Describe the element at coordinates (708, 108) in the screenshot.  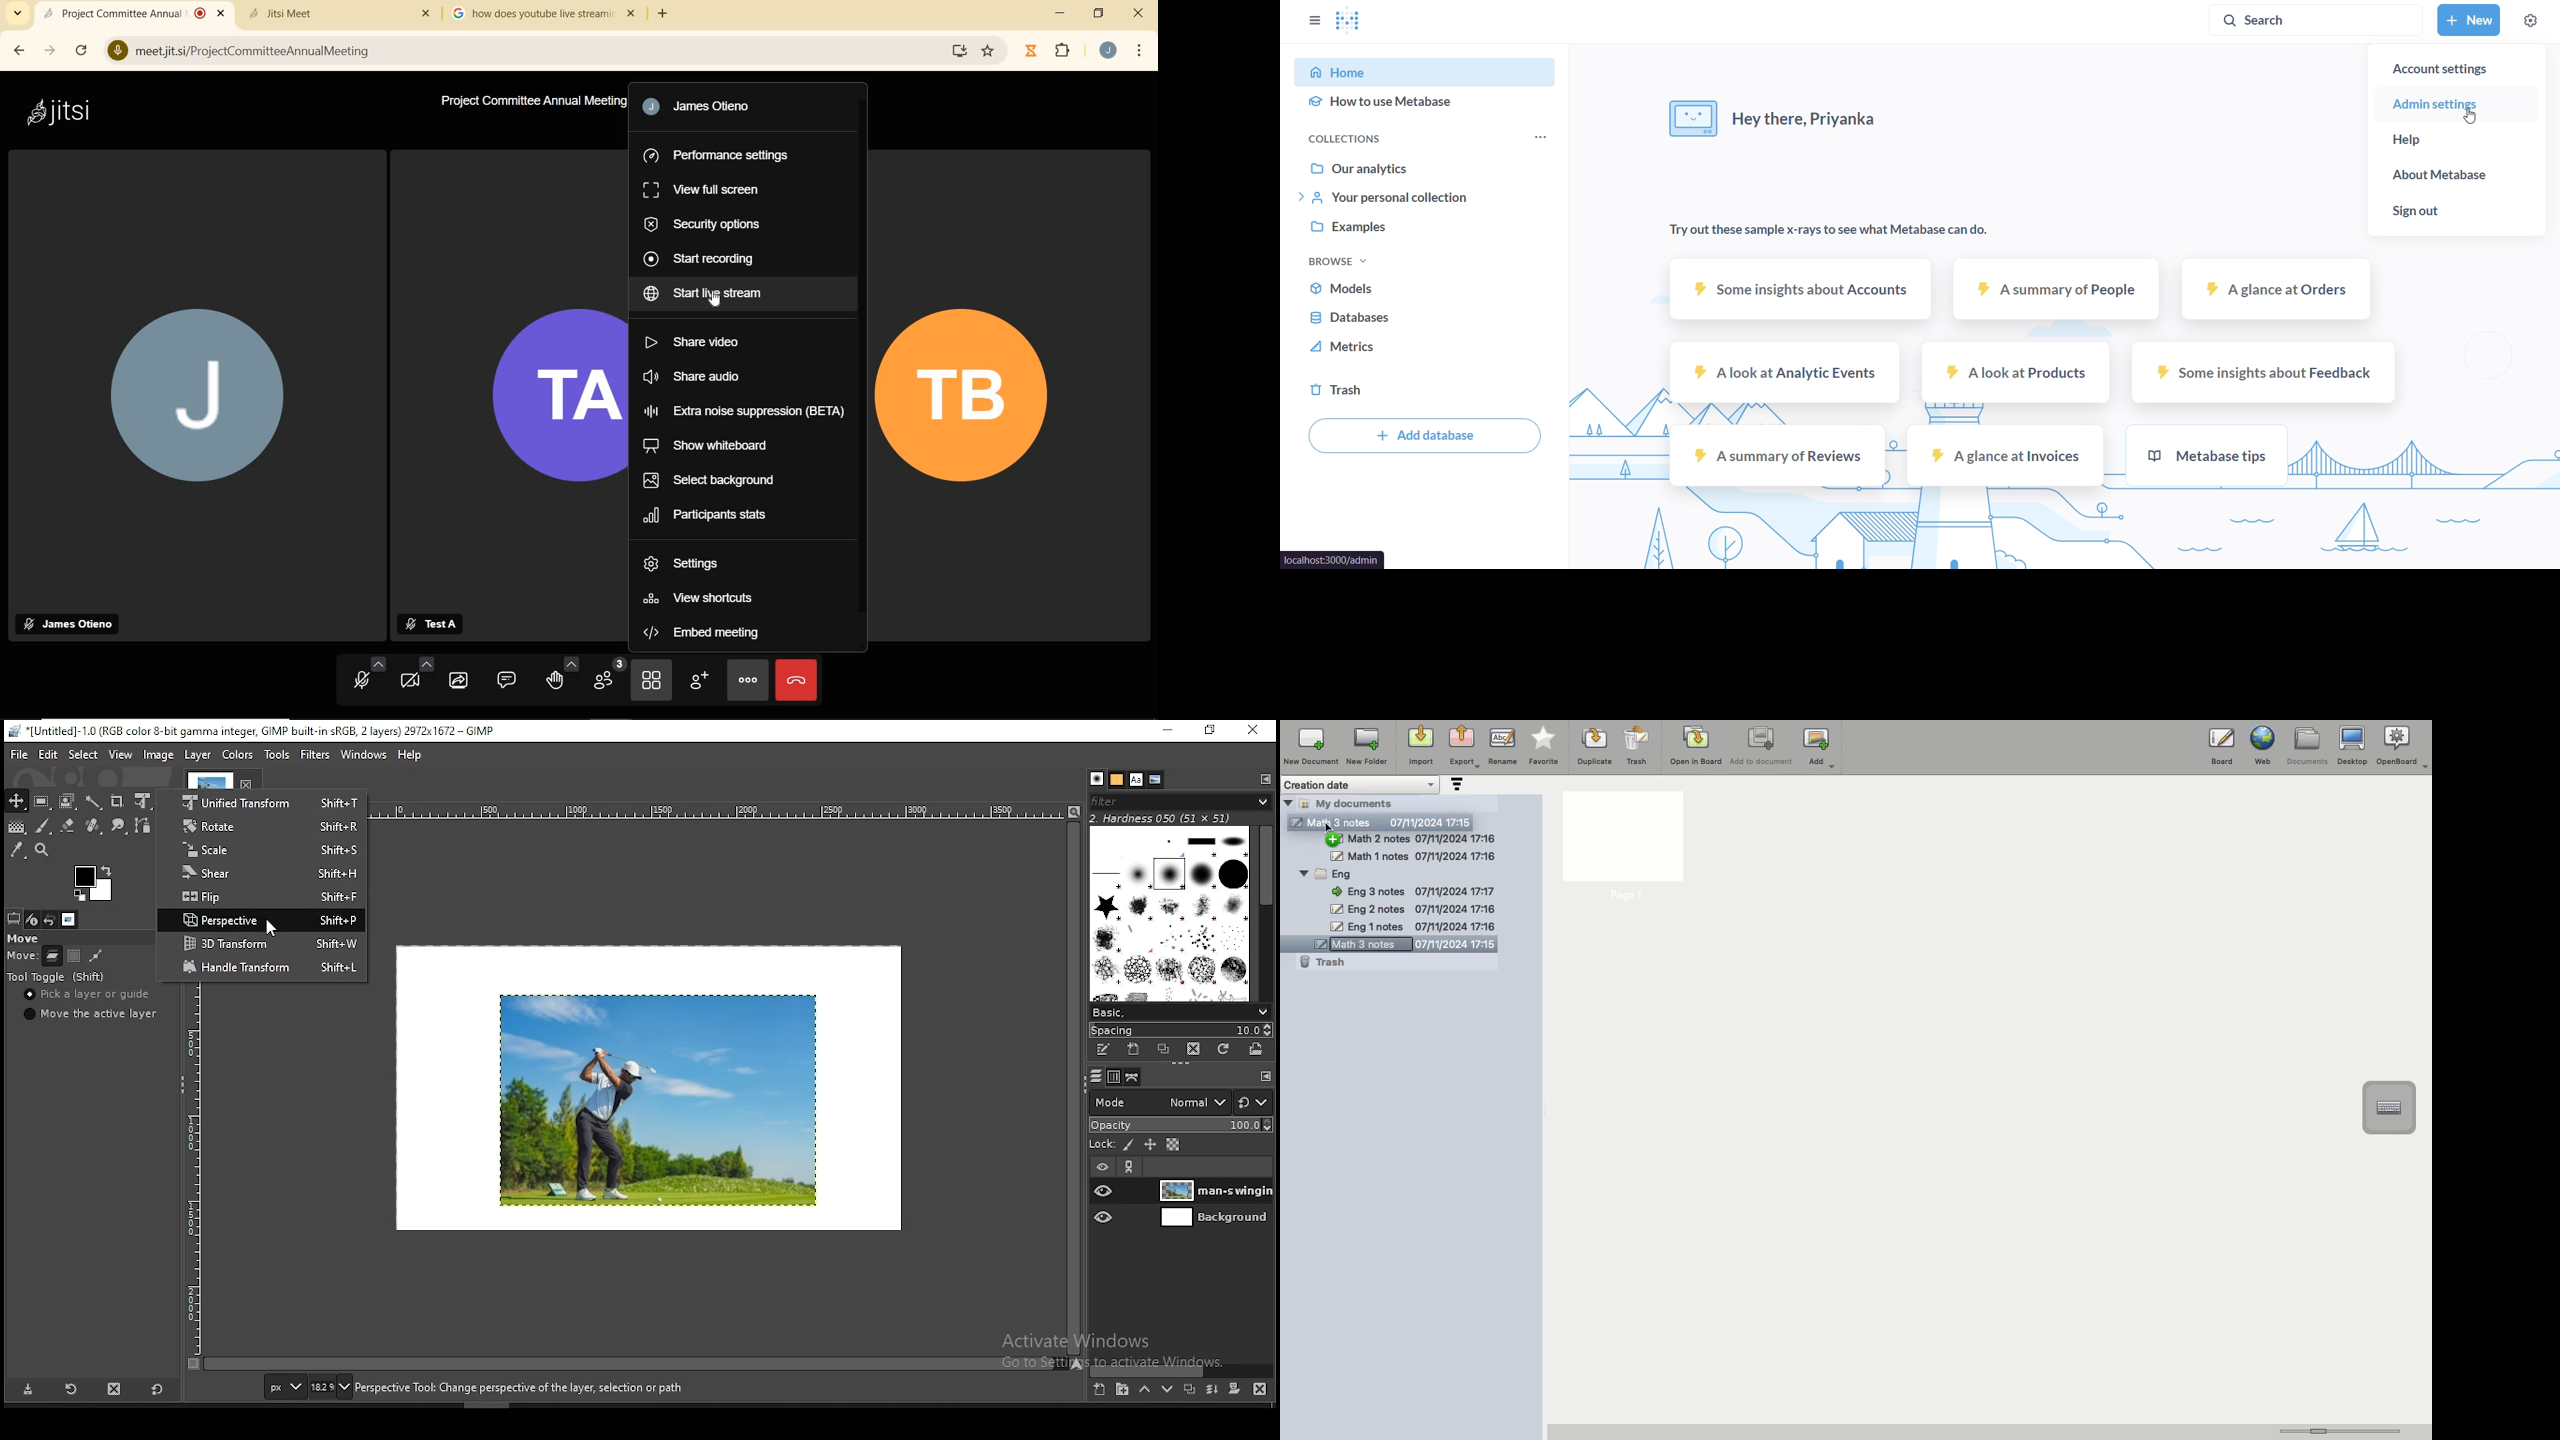
I see `James Otieno` at that location.